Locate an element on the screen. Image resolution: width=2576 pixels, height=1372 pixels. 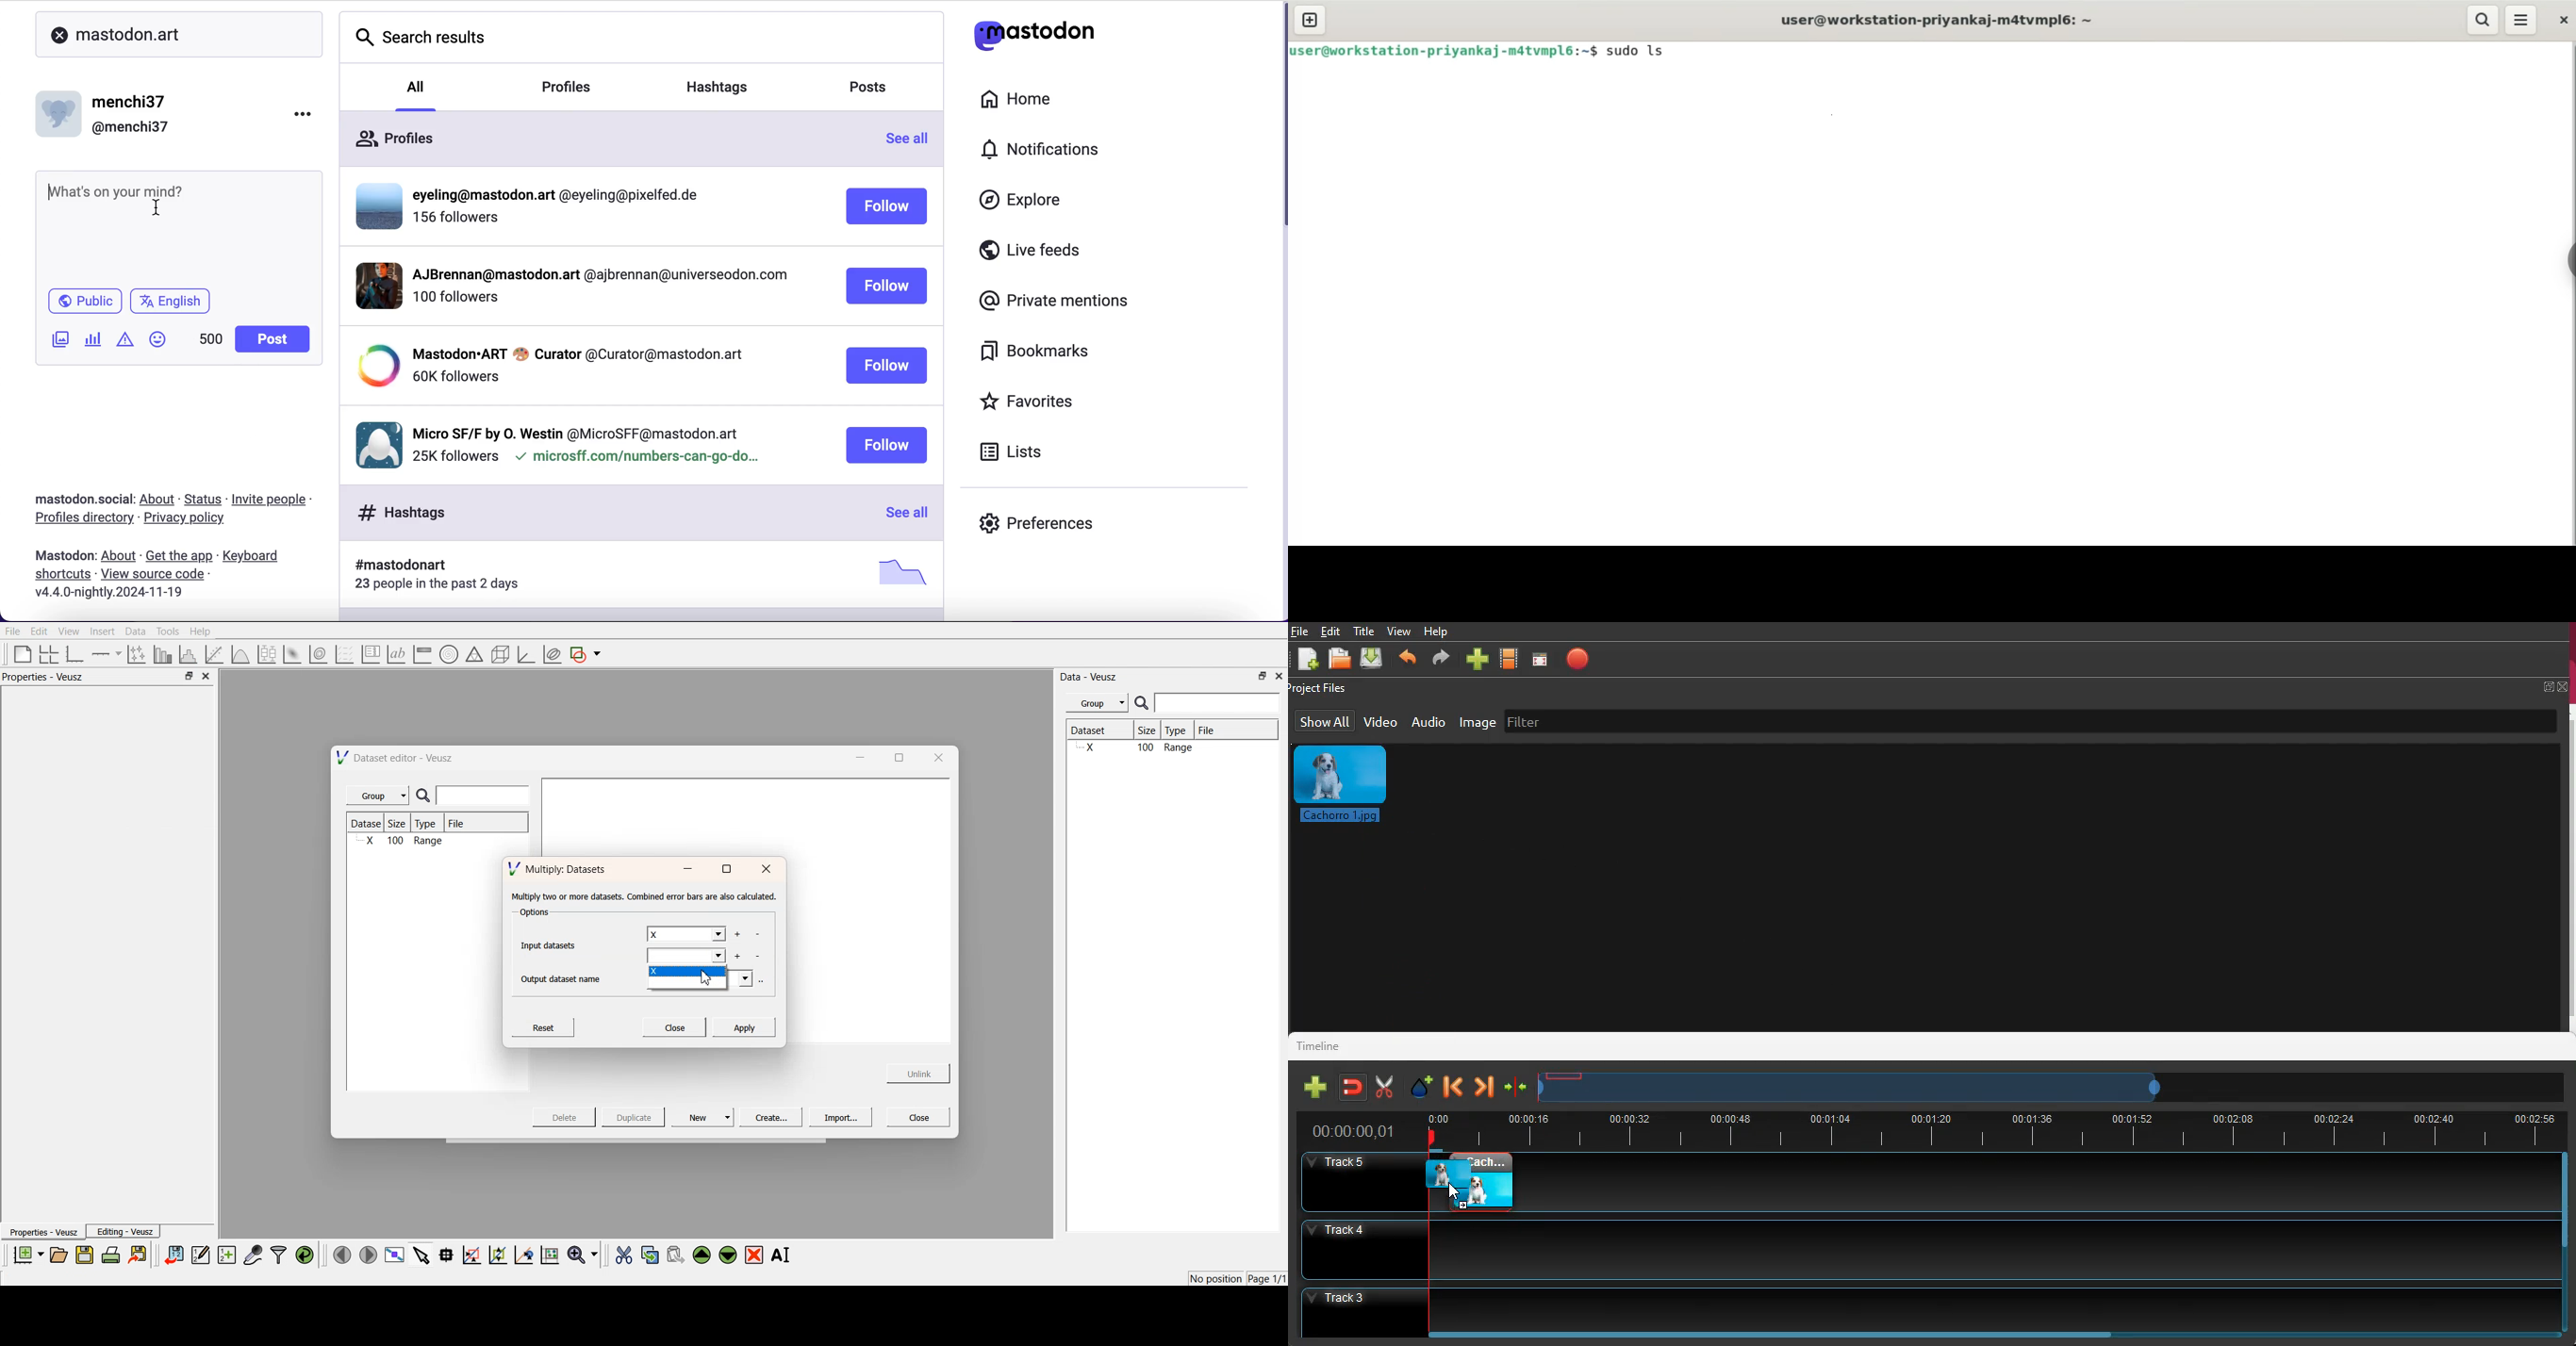
track is located at coordinates (1924, 1248).